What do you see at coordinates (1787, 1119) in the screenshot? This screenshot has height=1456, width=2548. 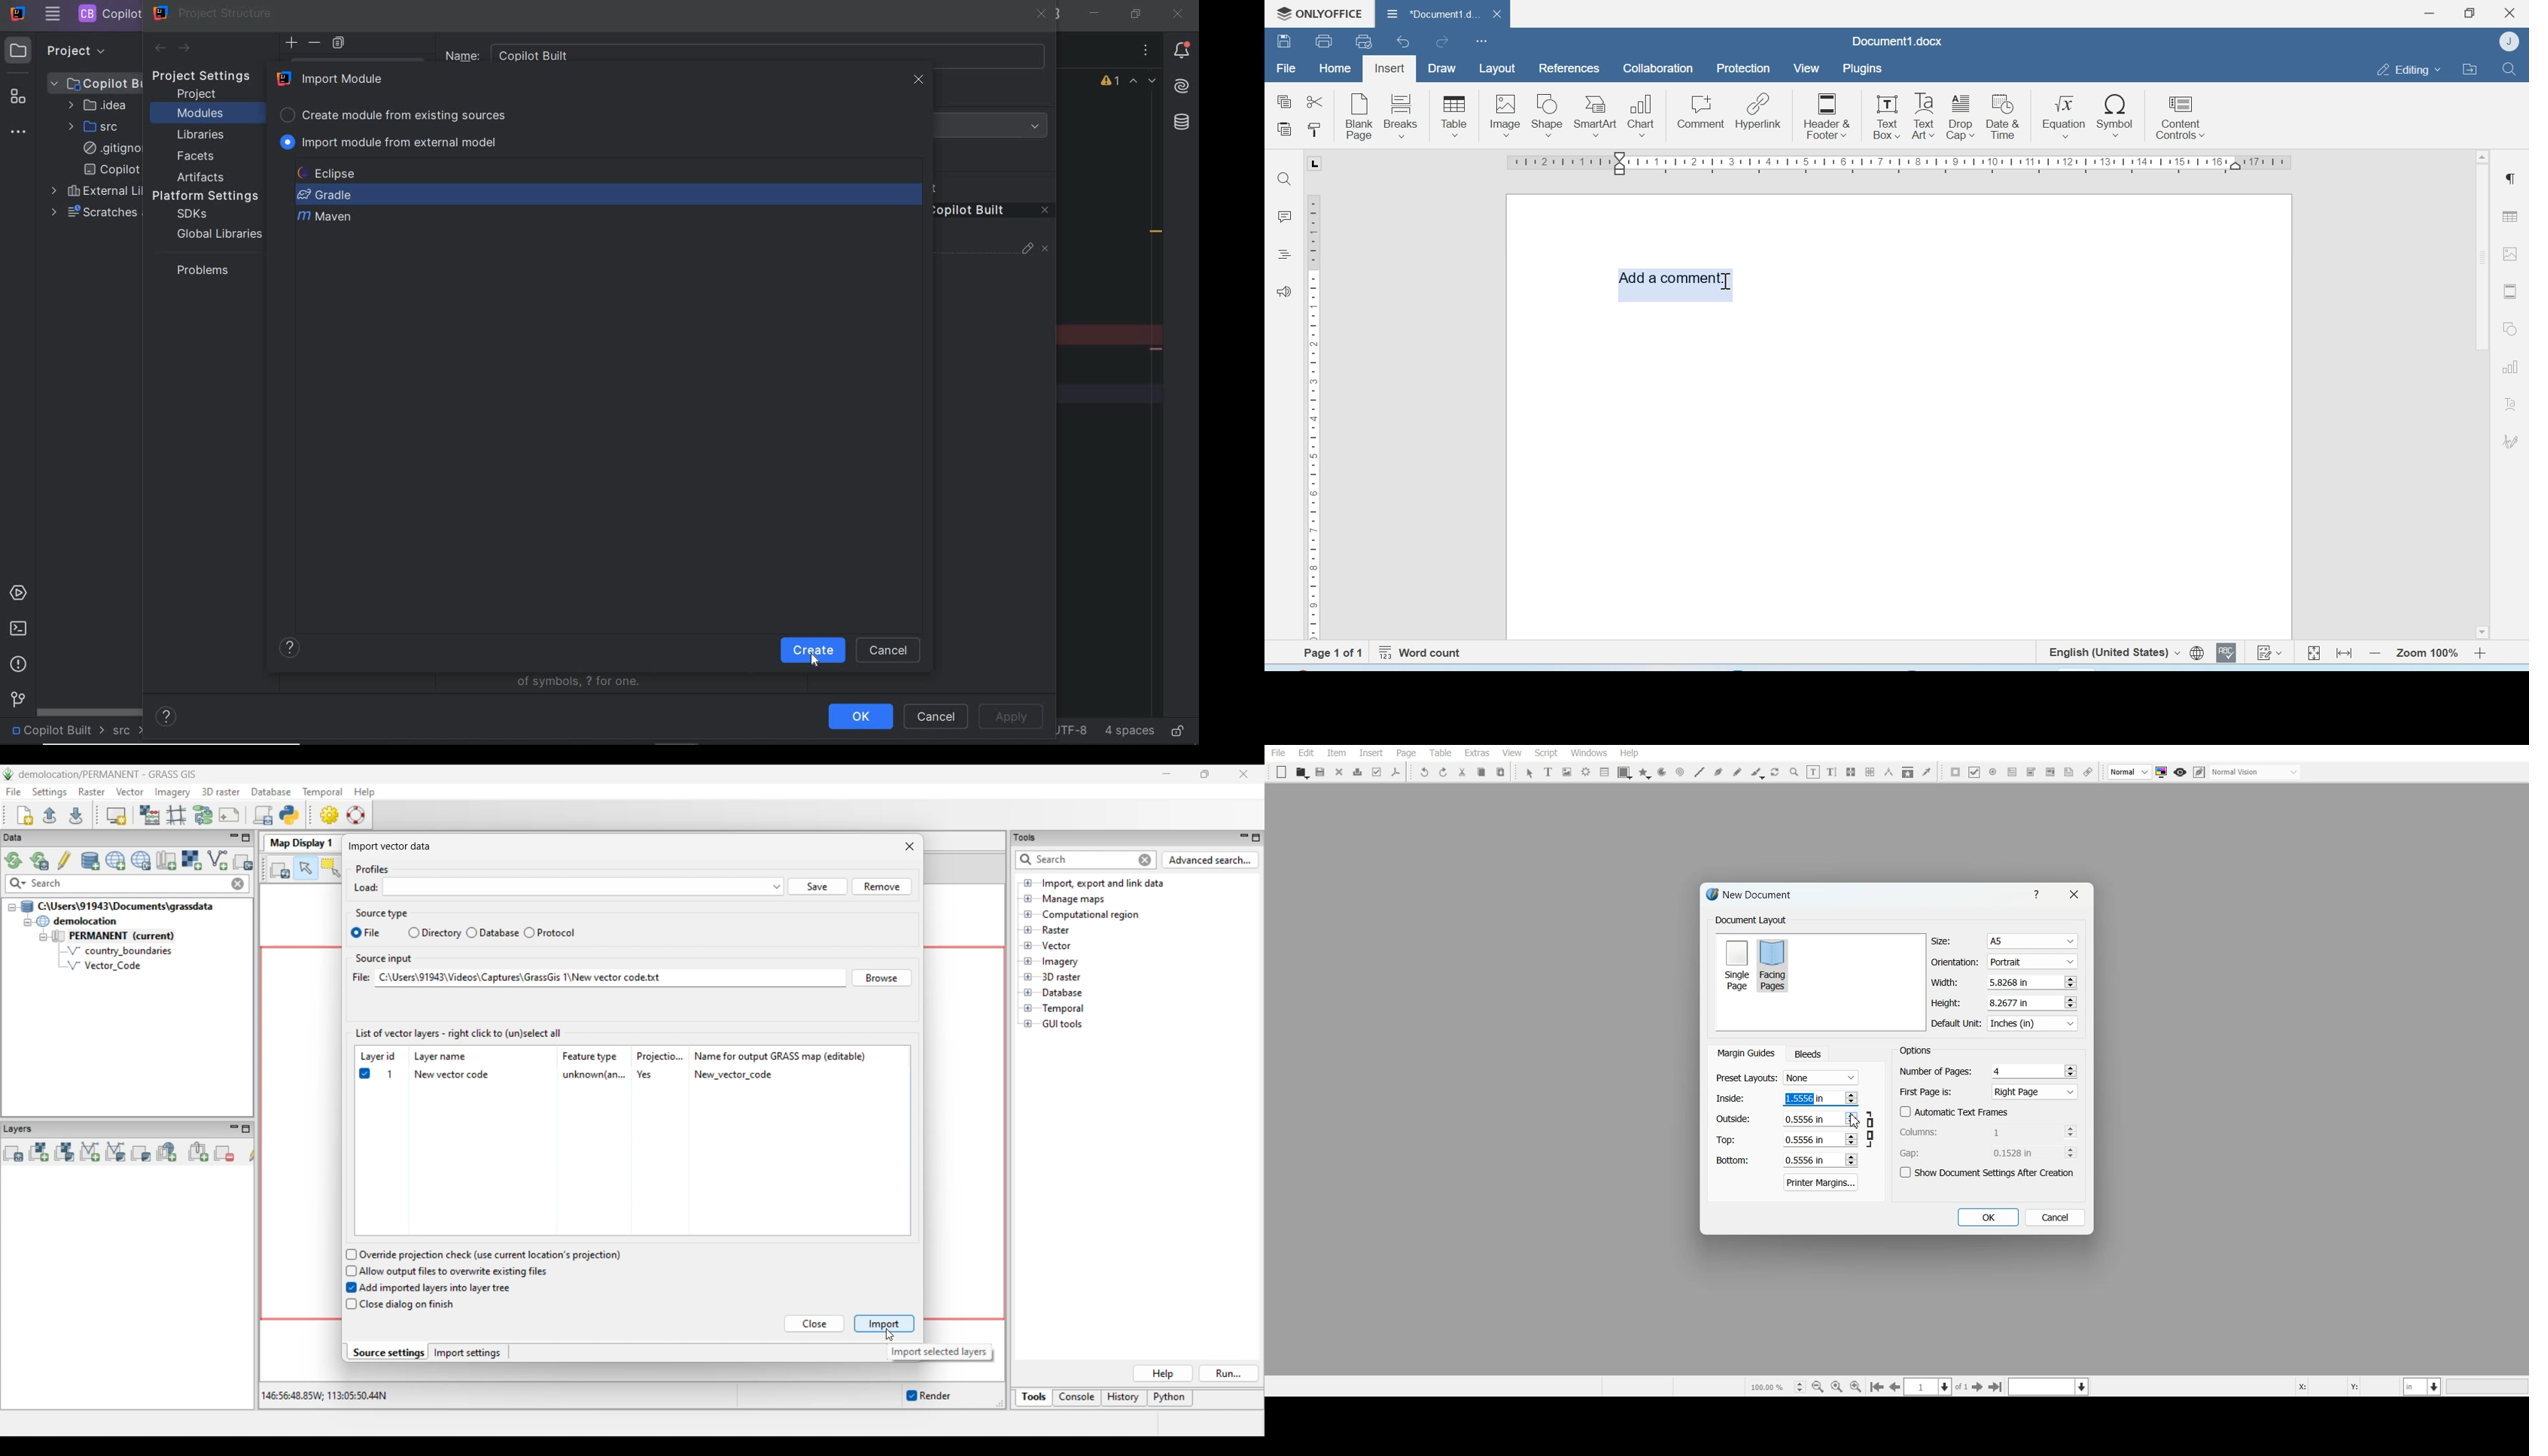 I see `Right margin adjuster` at bounding box center [1787, 1119].